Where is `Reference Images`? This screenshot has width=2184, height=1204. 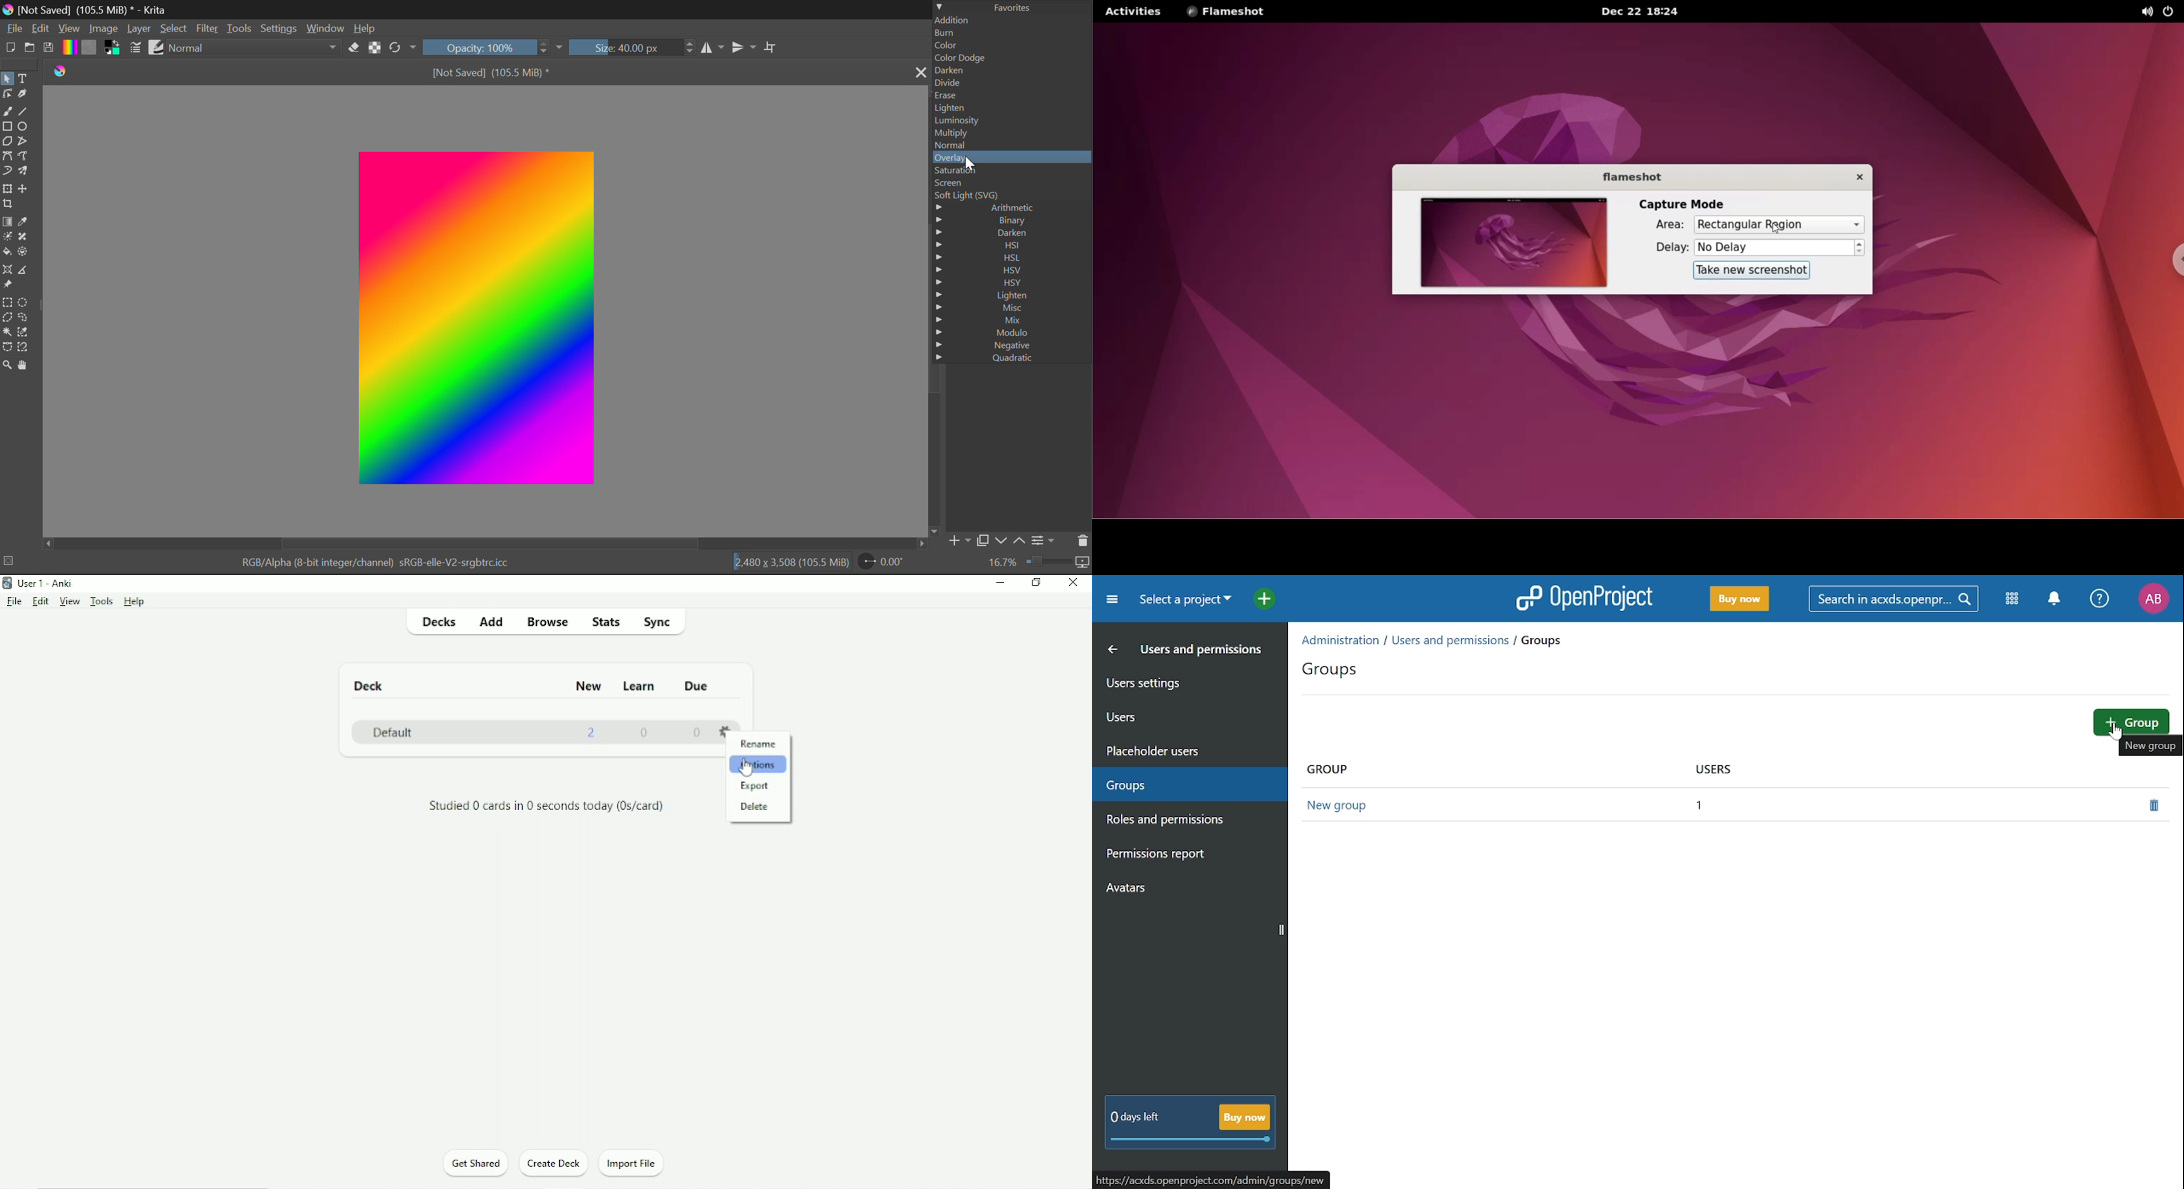
Reference Images is located at coordinates (7, 286).